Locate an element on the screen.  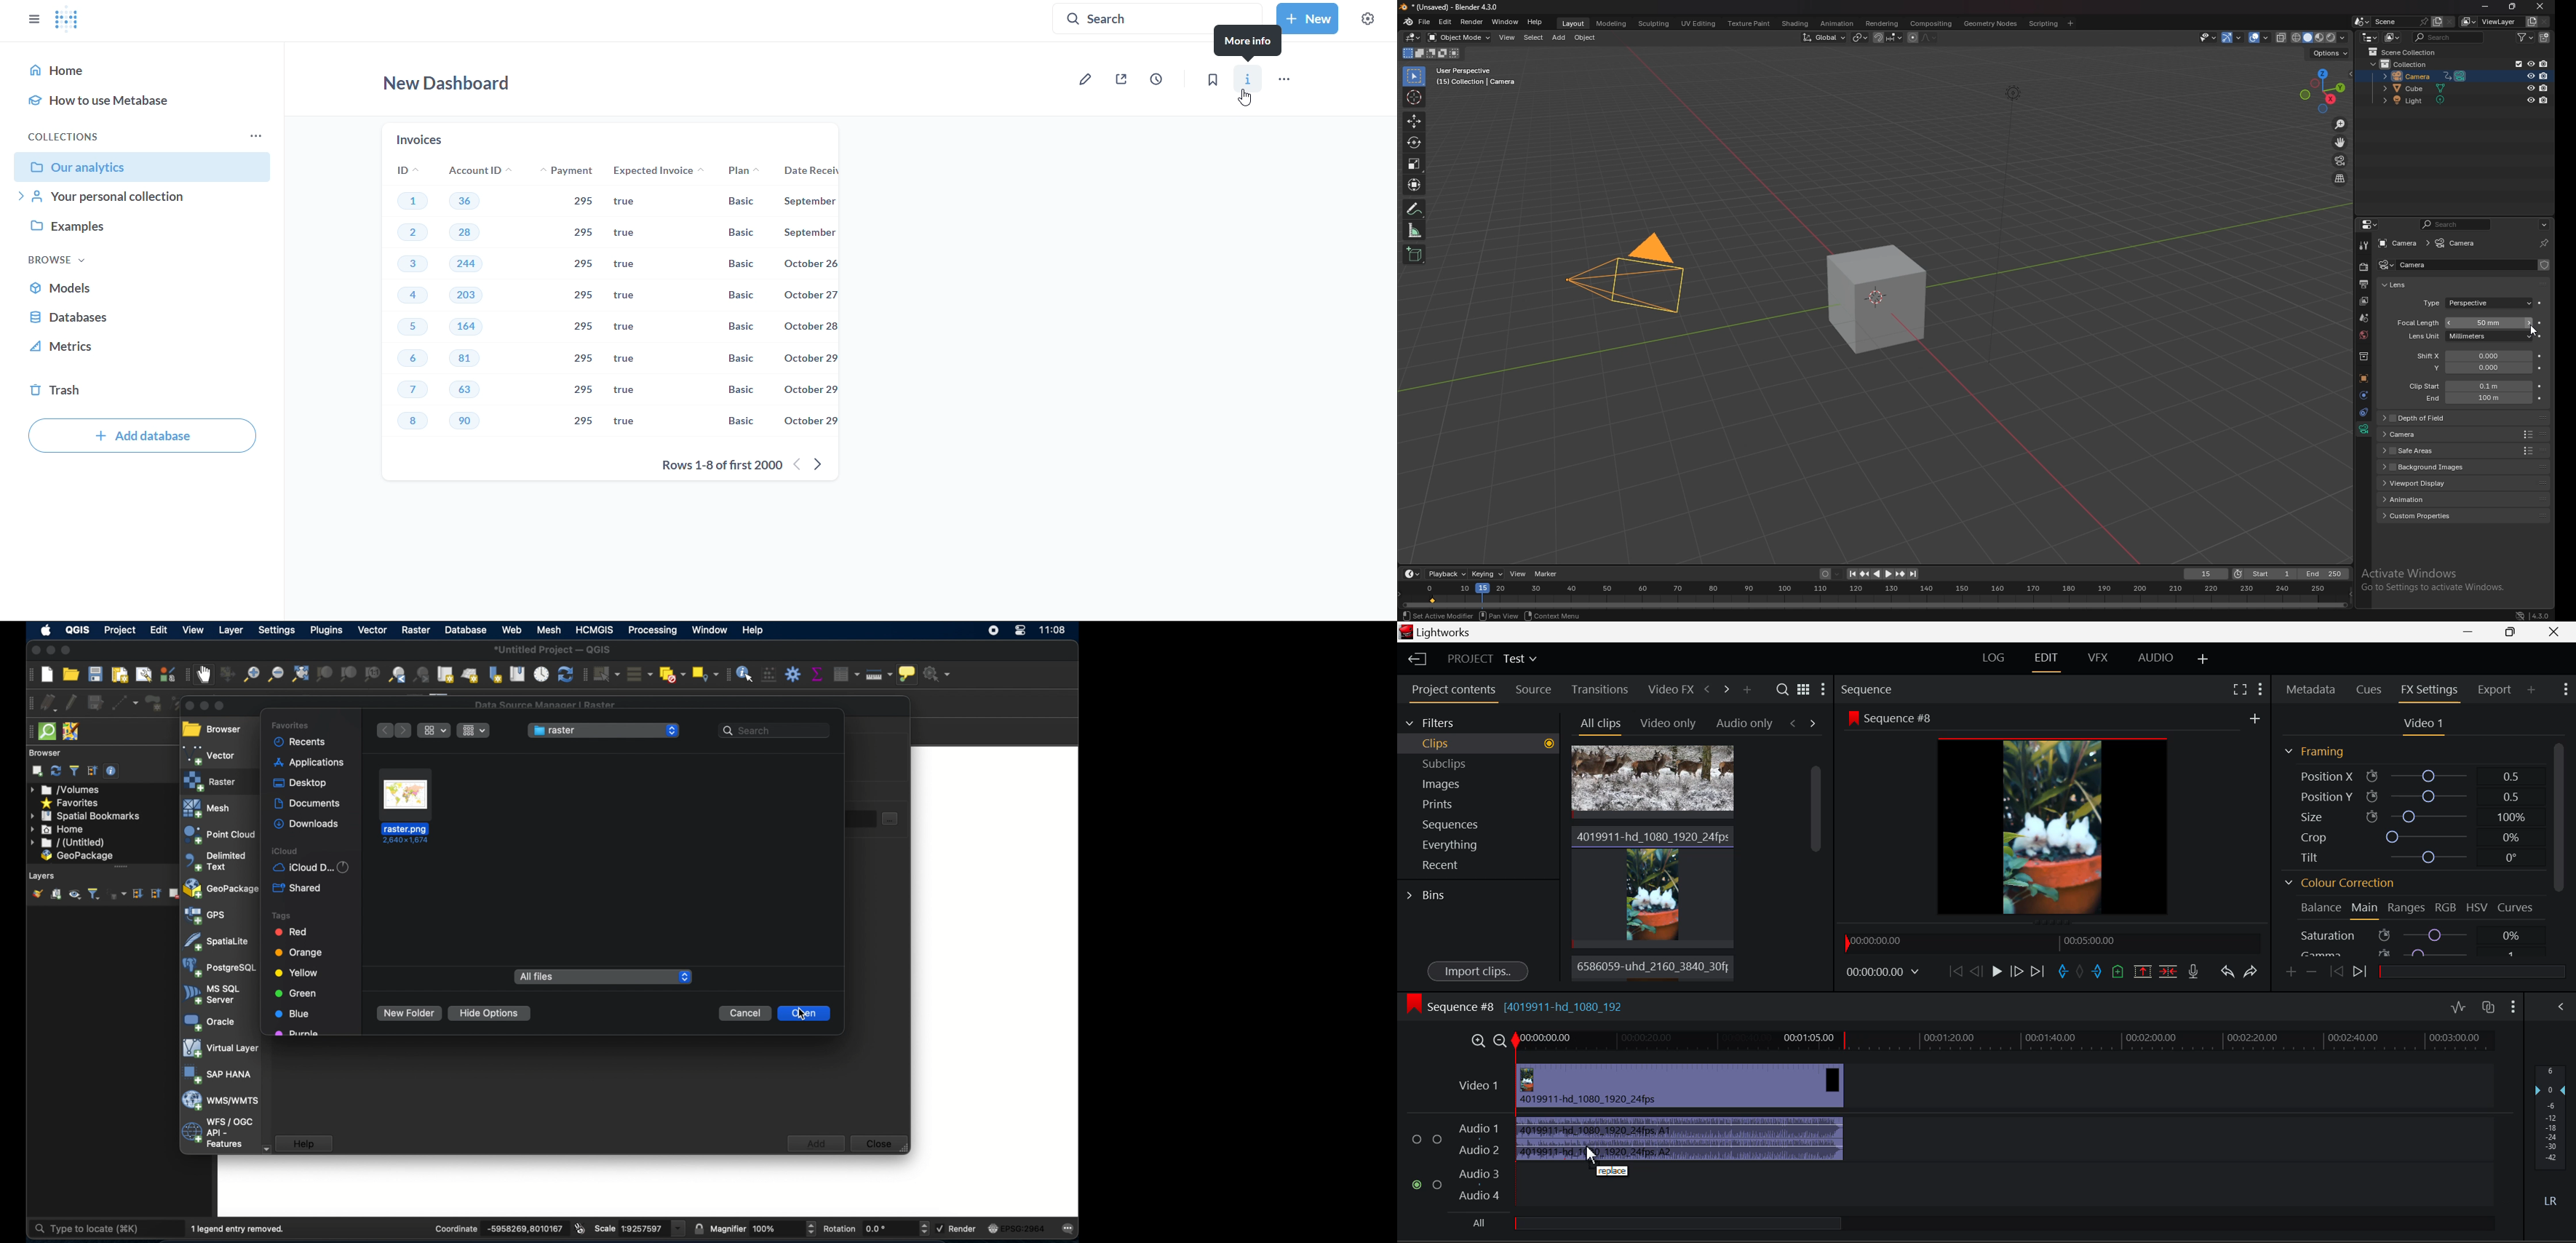
hide in viewport is located at coordinates (2531, 87).